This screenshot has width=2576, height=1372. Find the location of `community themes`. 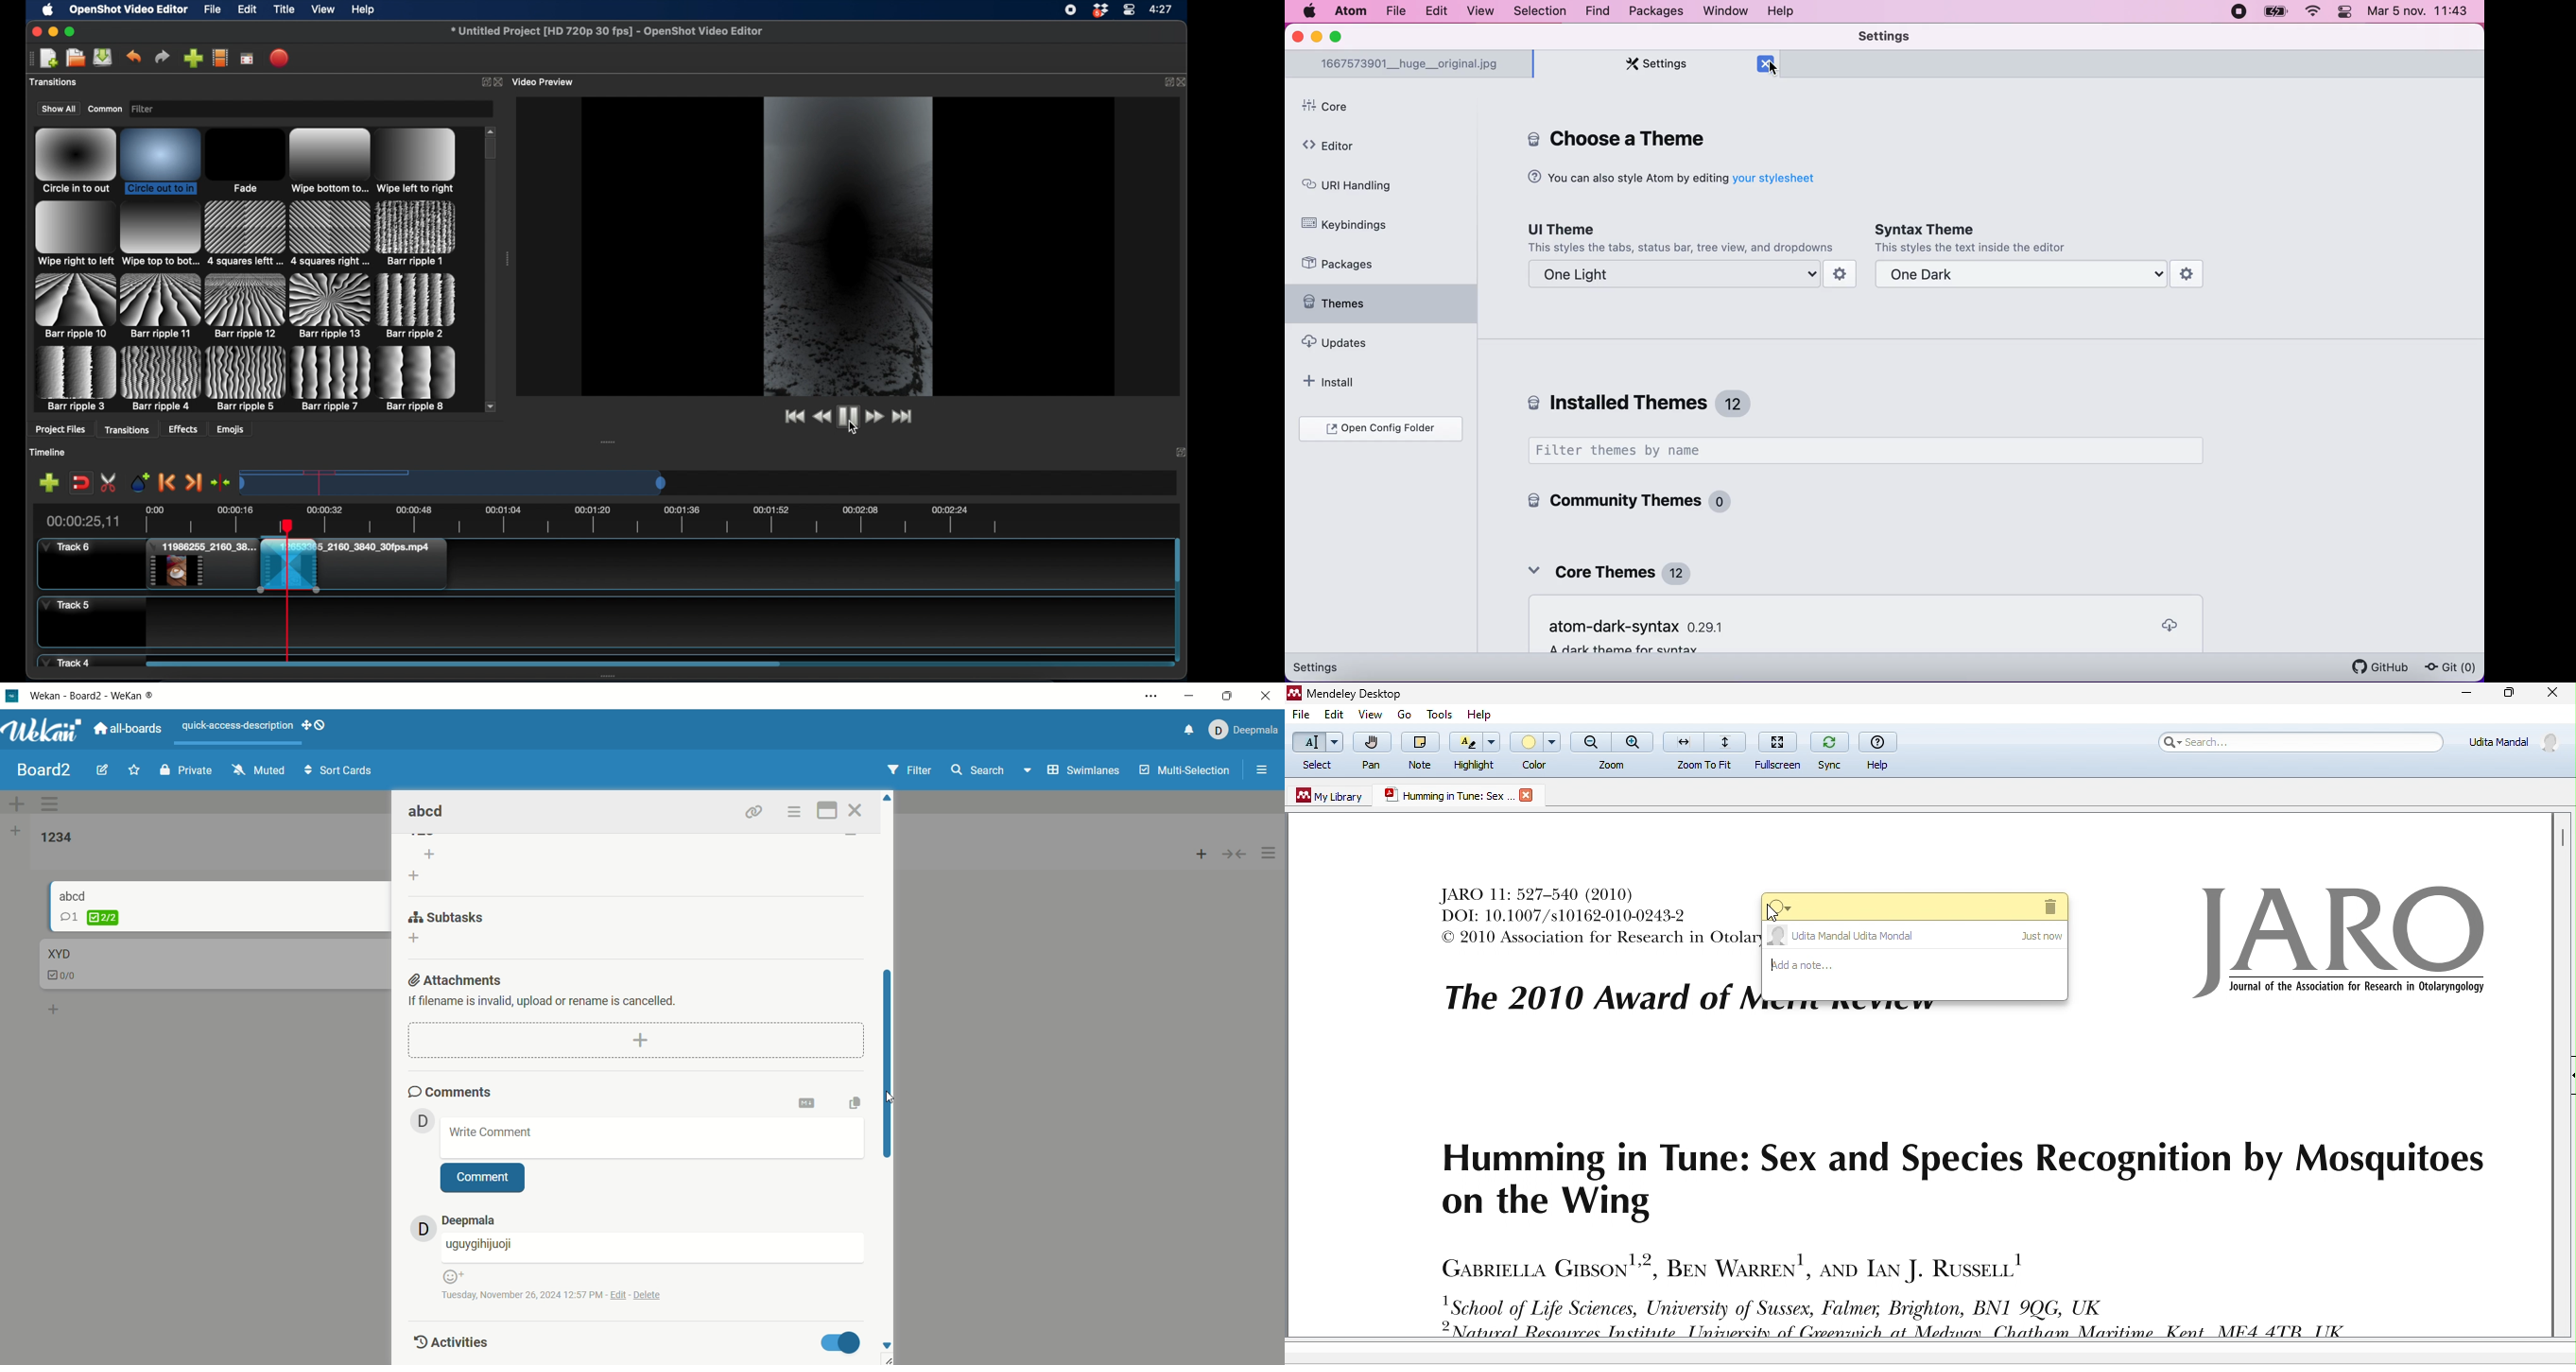

community themes is located at coordinates (1623, 503).